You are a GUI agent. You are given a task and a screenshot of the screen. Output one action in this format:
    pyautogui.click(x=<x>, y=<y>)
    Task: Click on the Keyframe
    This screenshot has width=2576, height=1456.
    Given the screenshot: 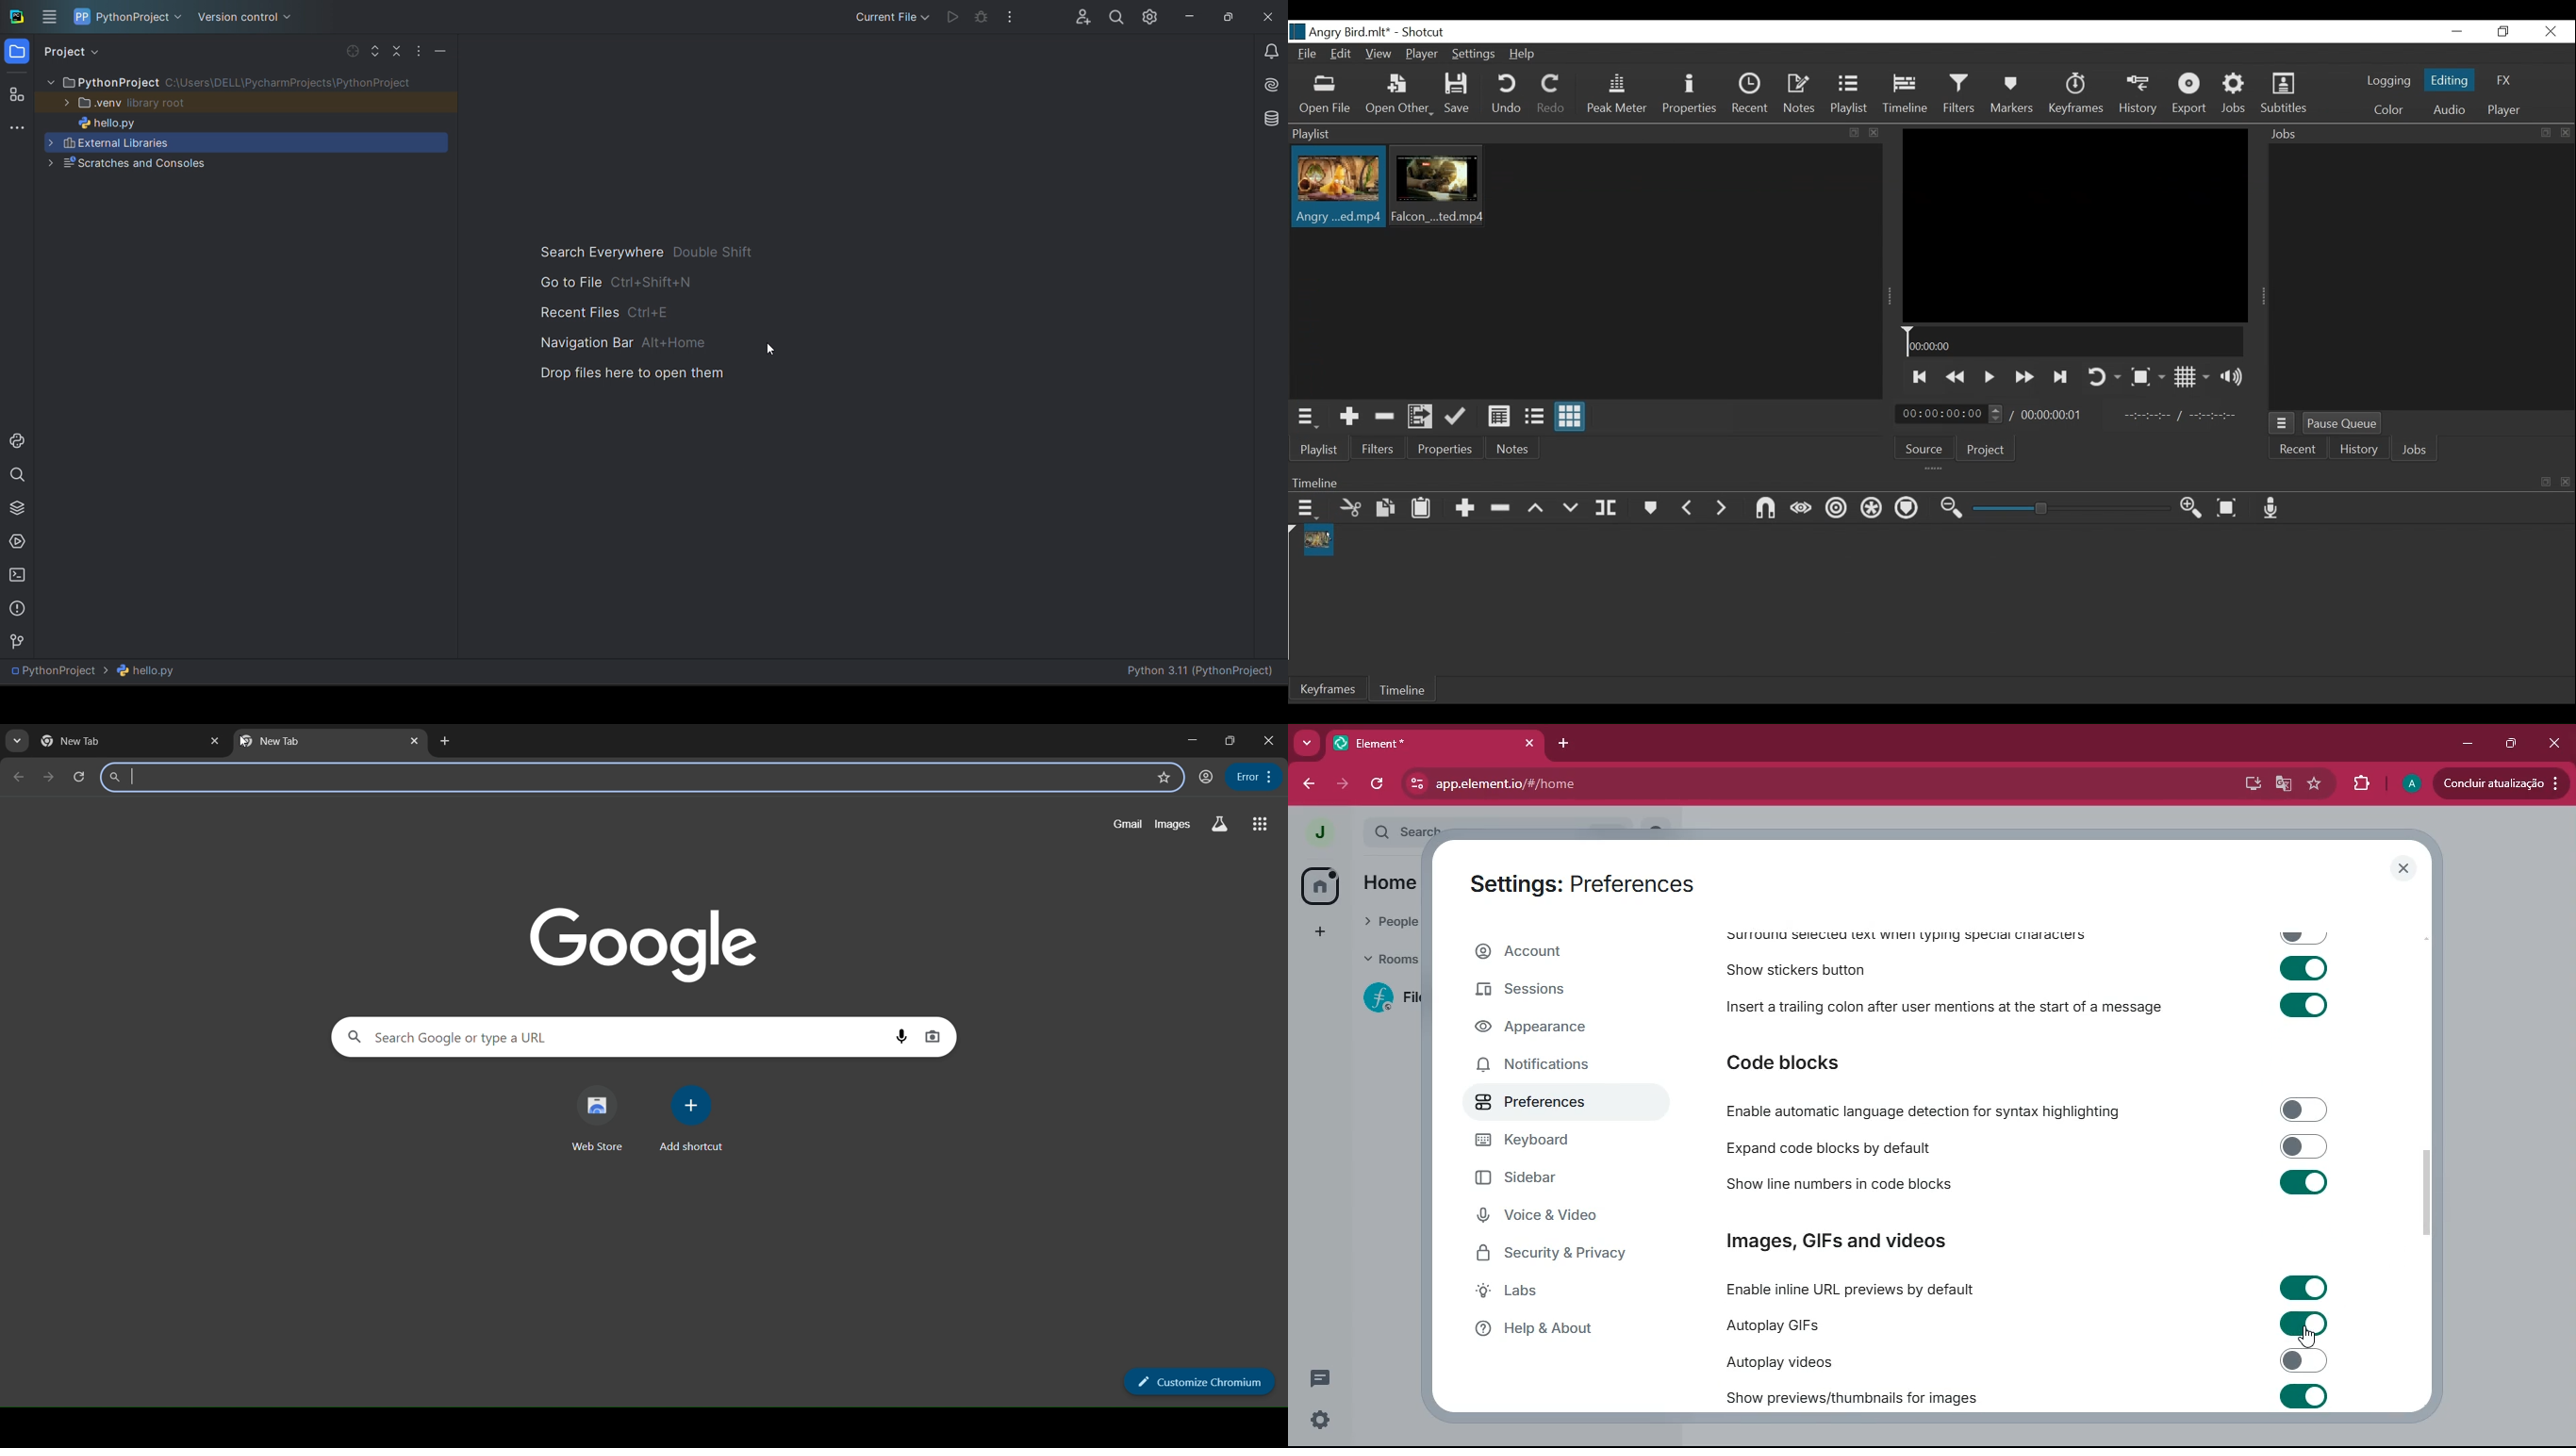 What is the action you would take?
    pyautogui.click(x=1327, y=689)
    